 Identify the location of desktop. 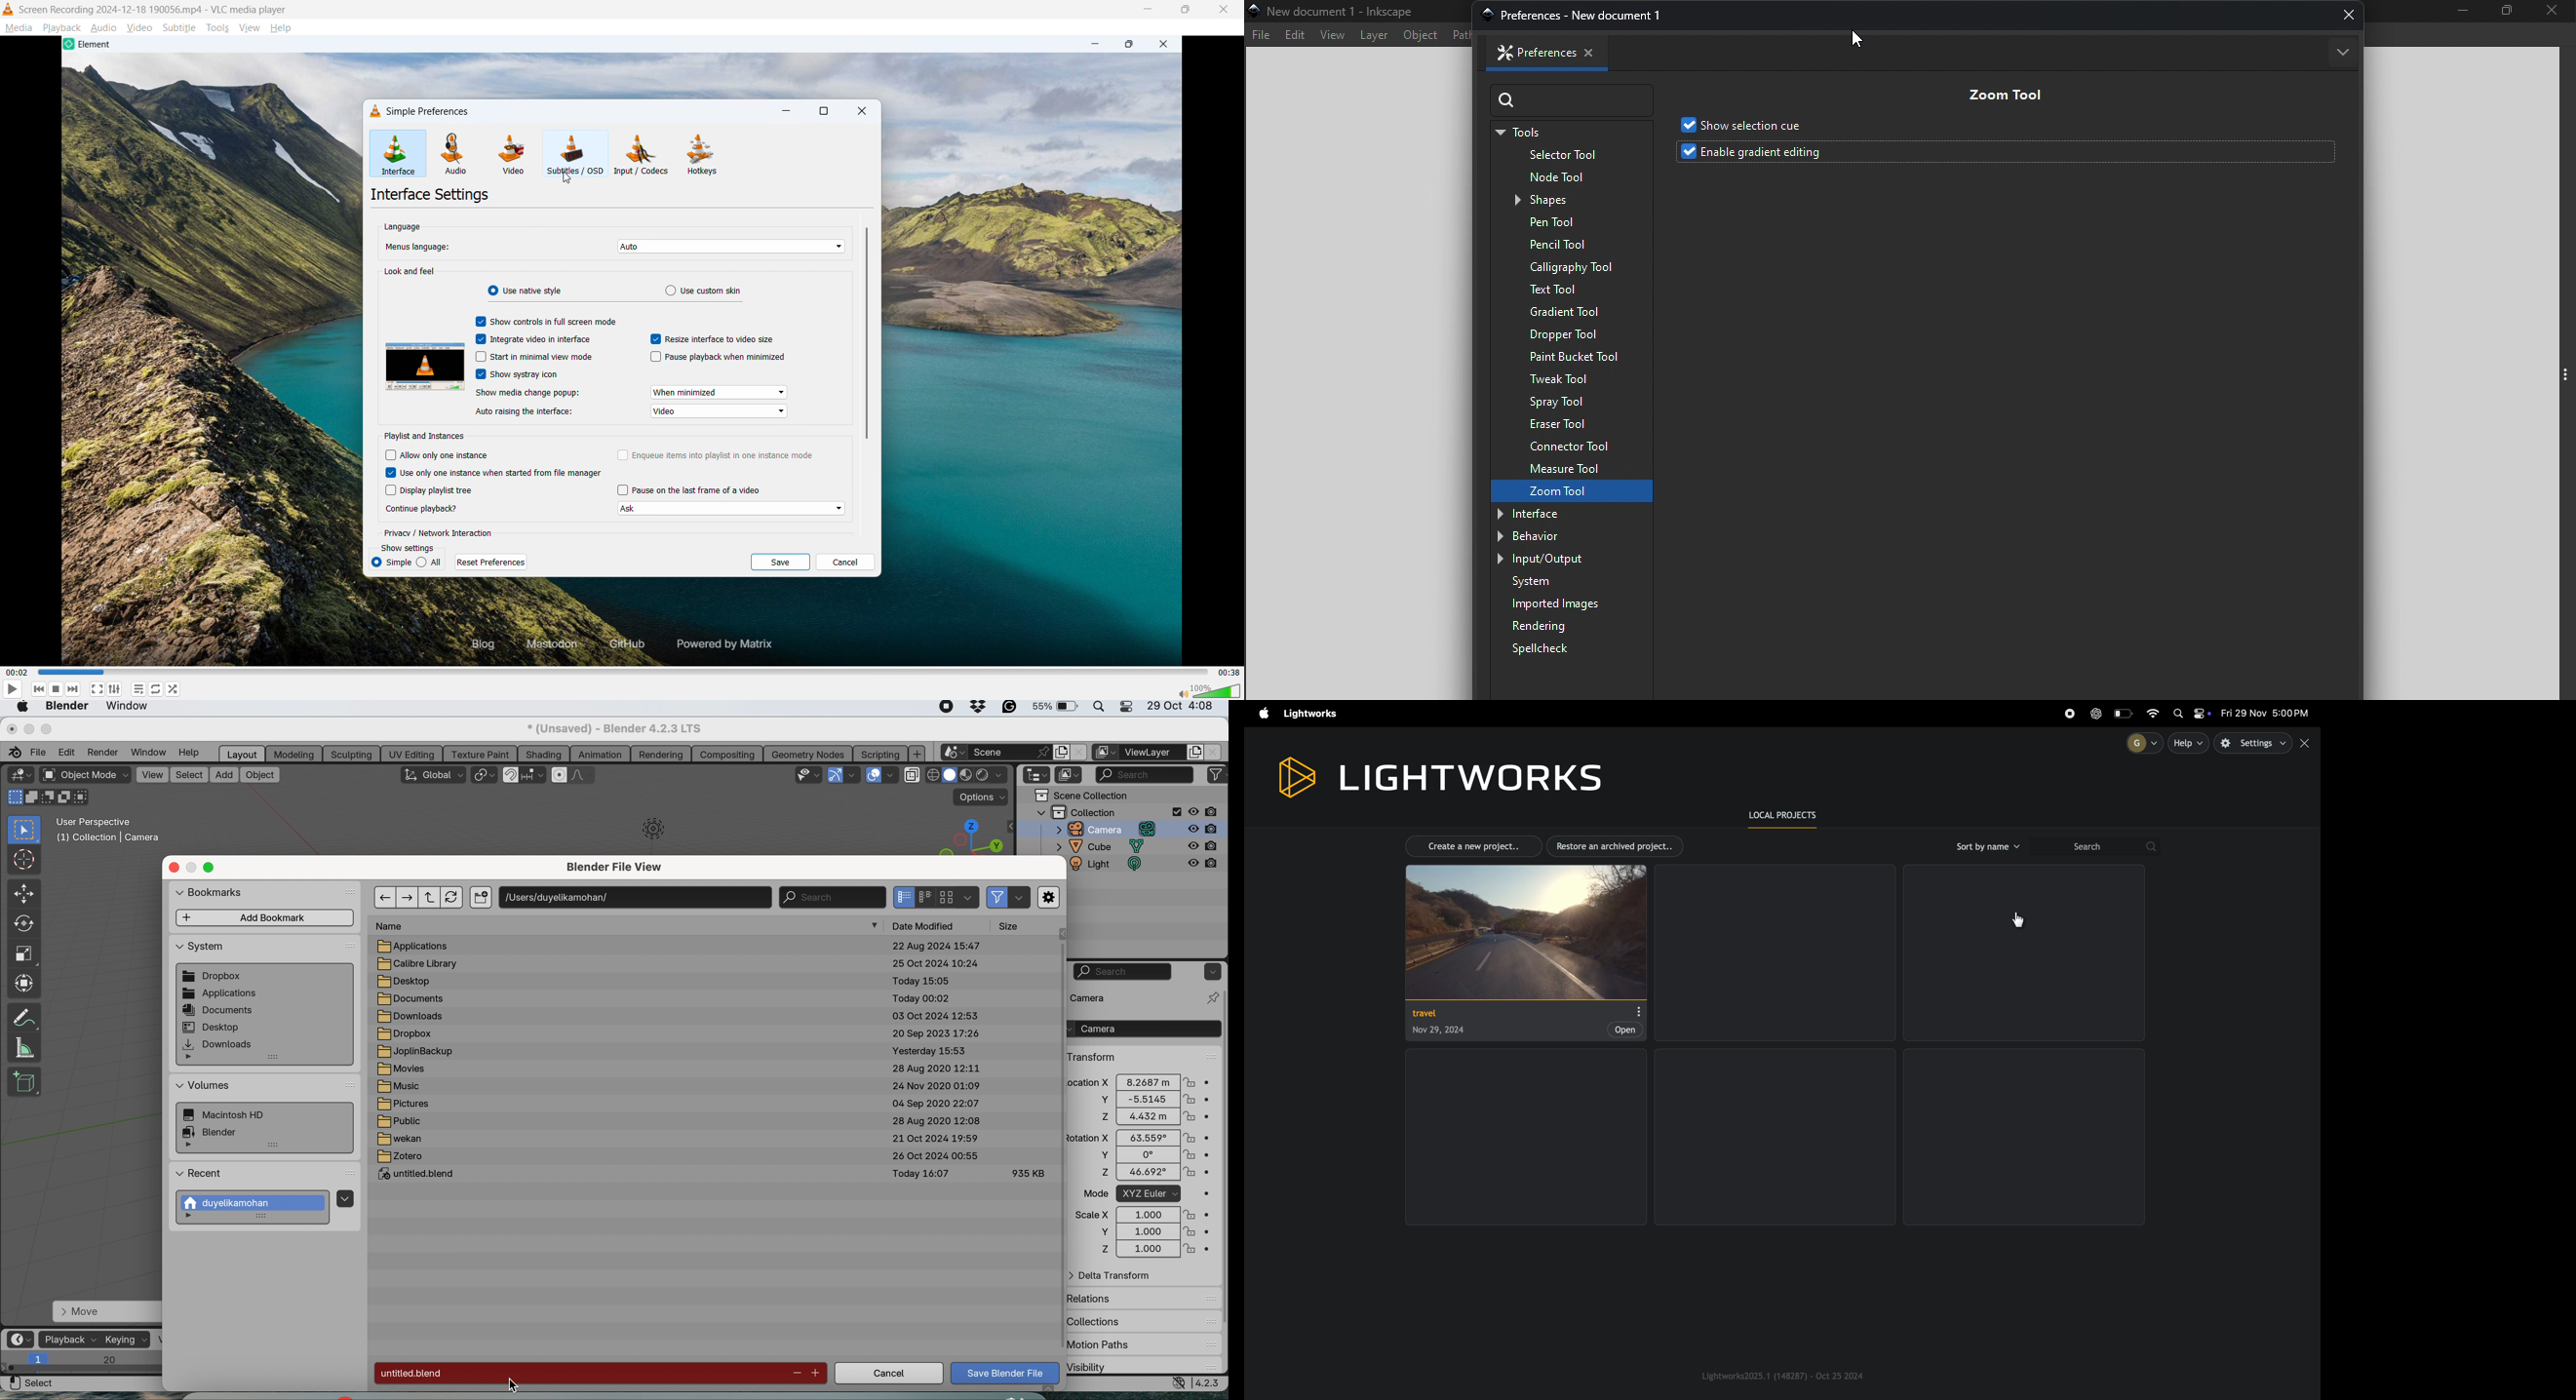
(212, 1027).